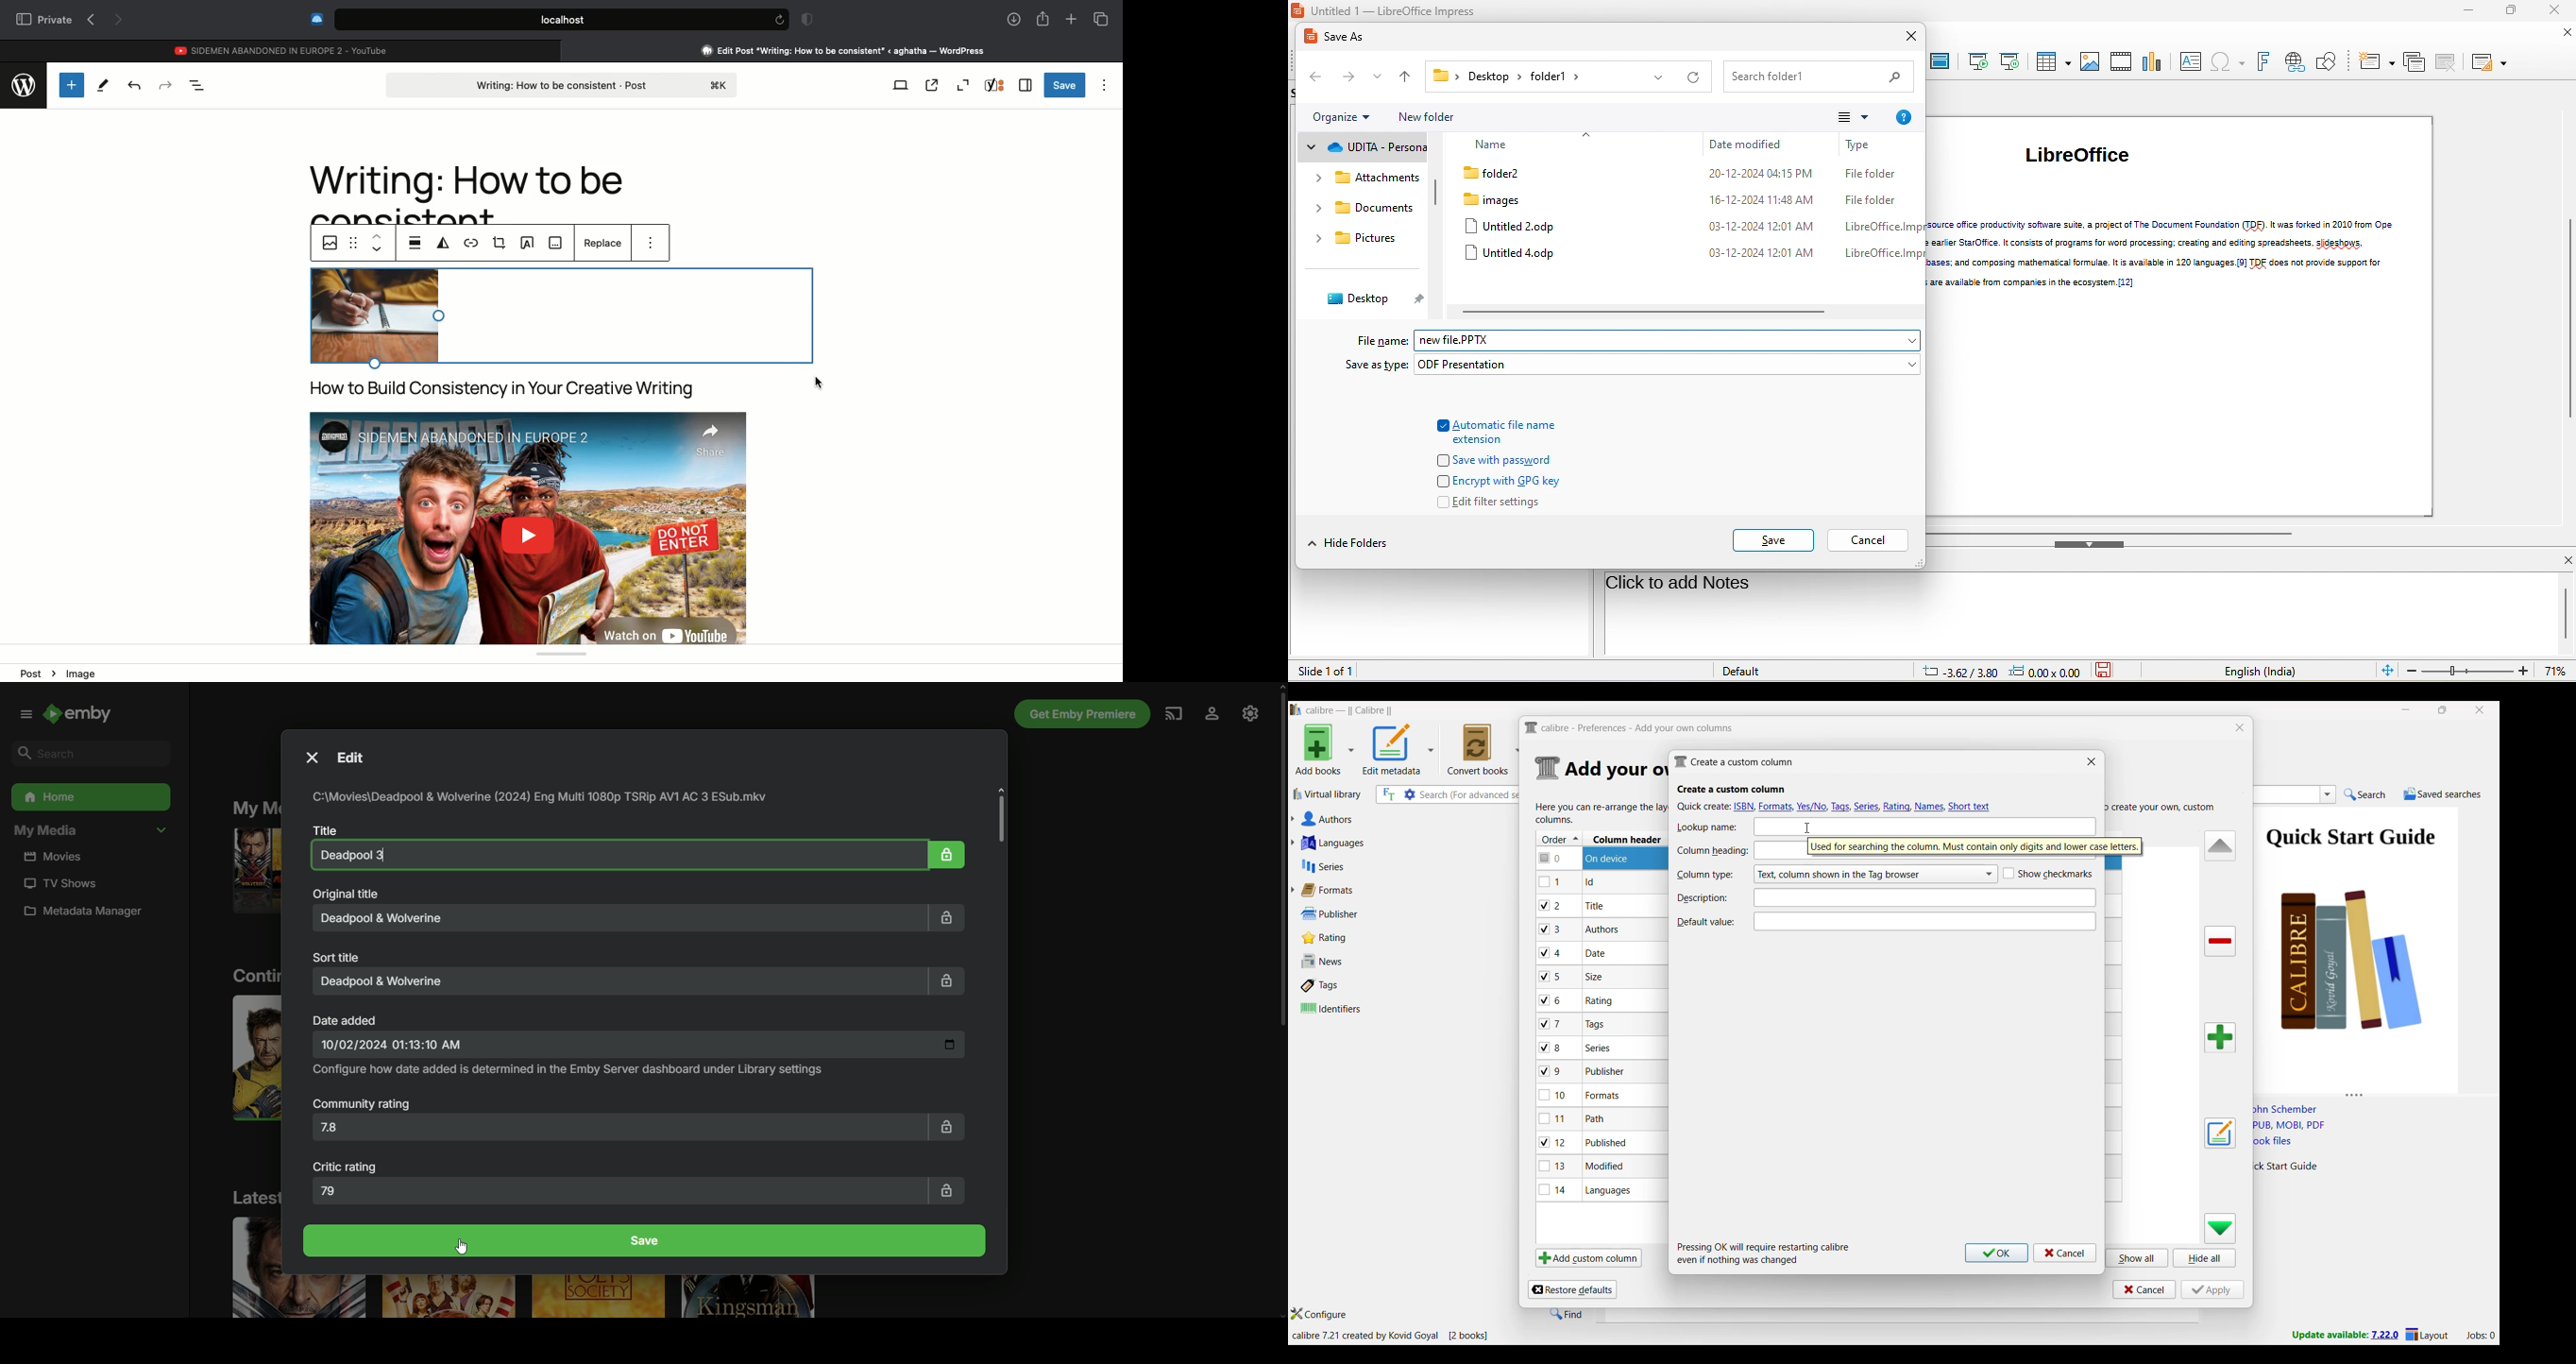 The height and width of the screenshot is (1372, 2576). I want to click on File folder, so click(1867, 175).